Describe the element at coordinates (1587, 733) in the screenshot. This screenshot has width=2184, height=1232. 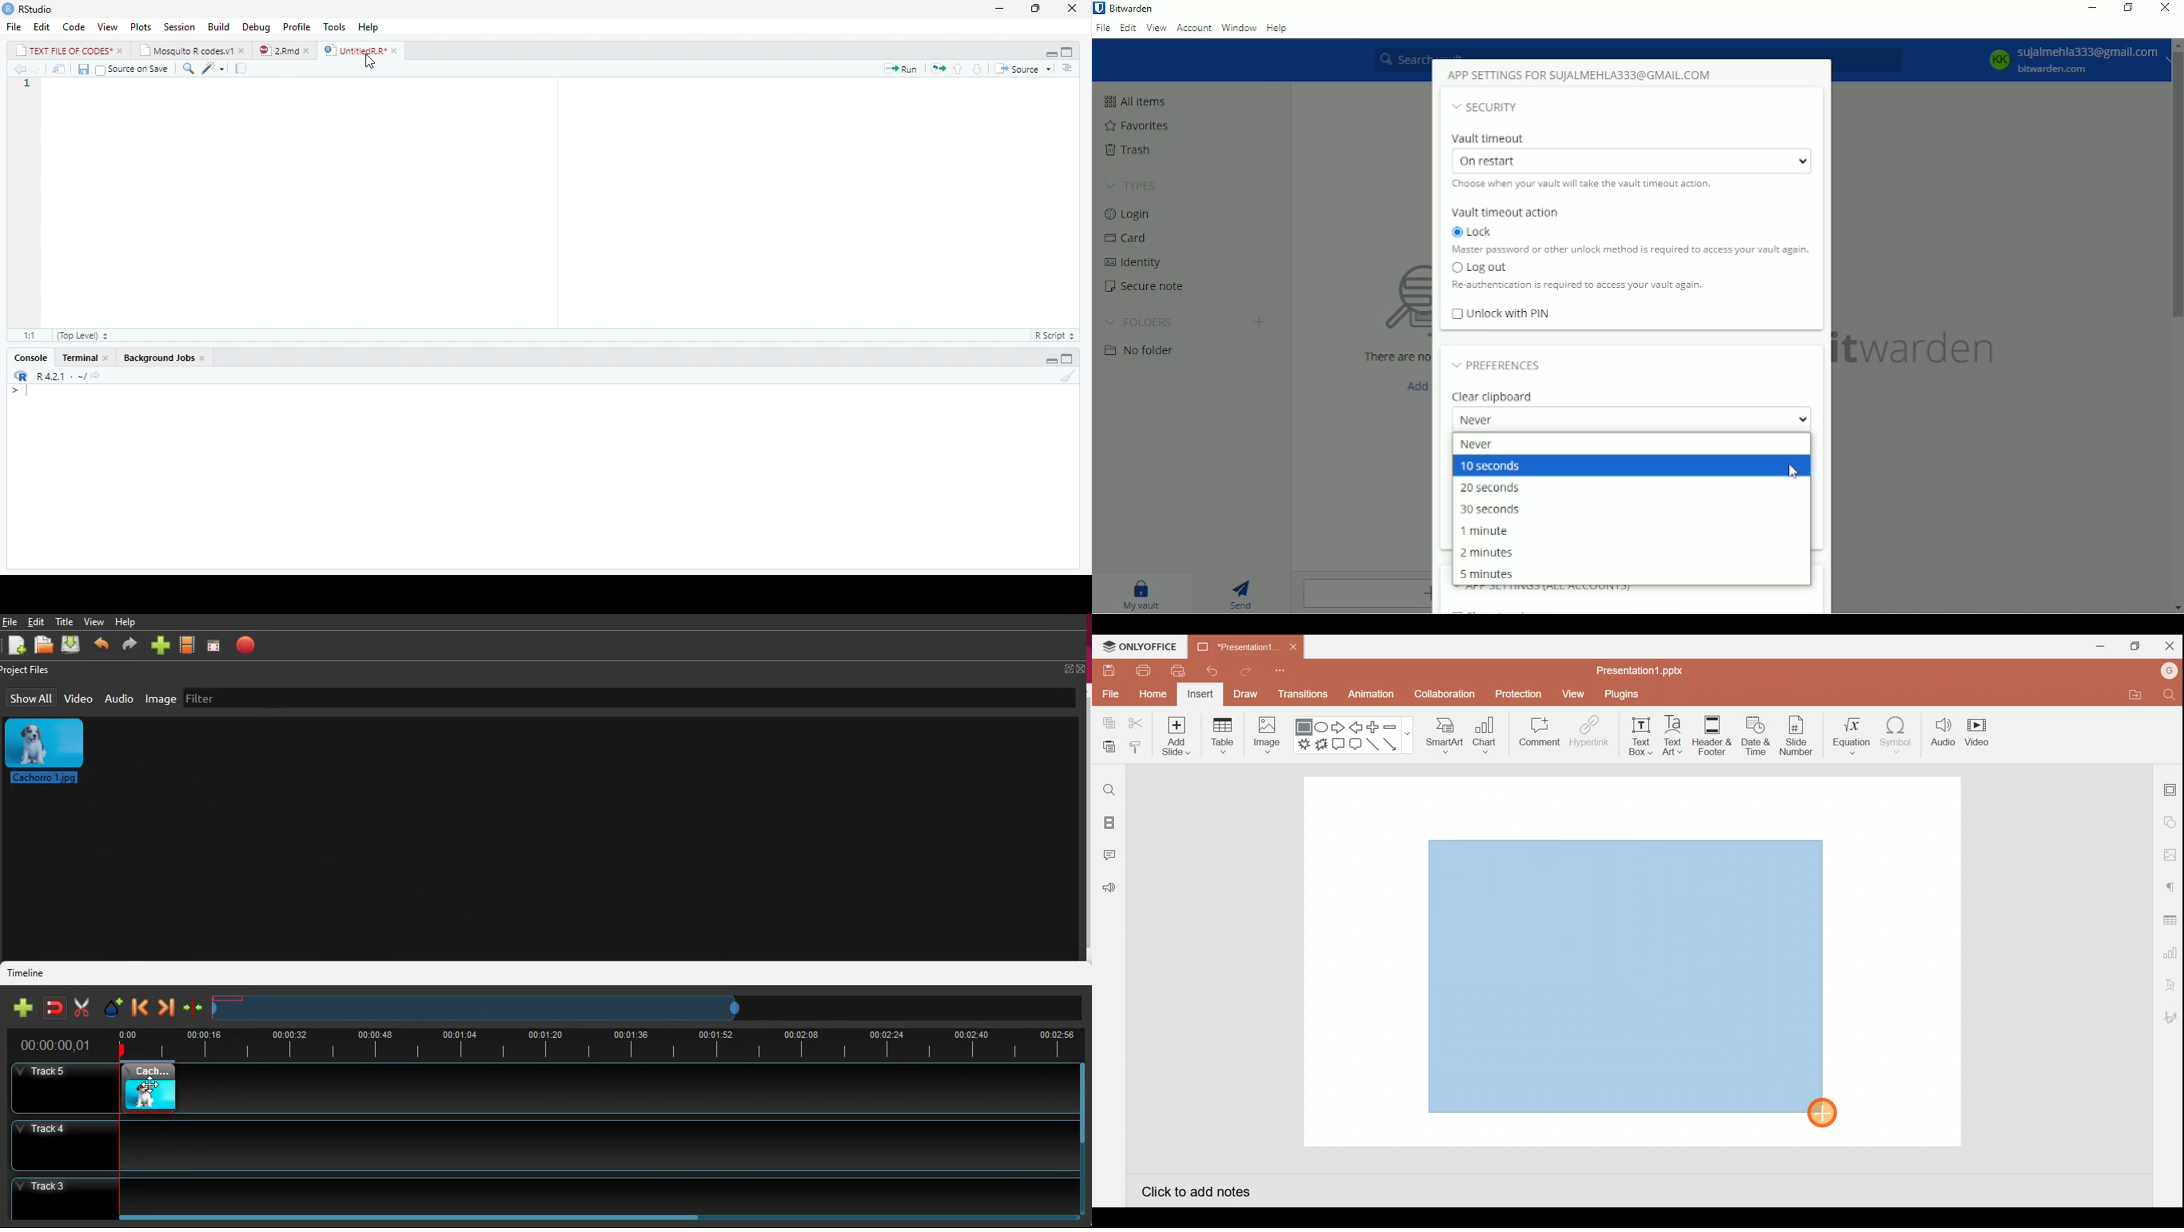
I see `Hyperlink` at that location.